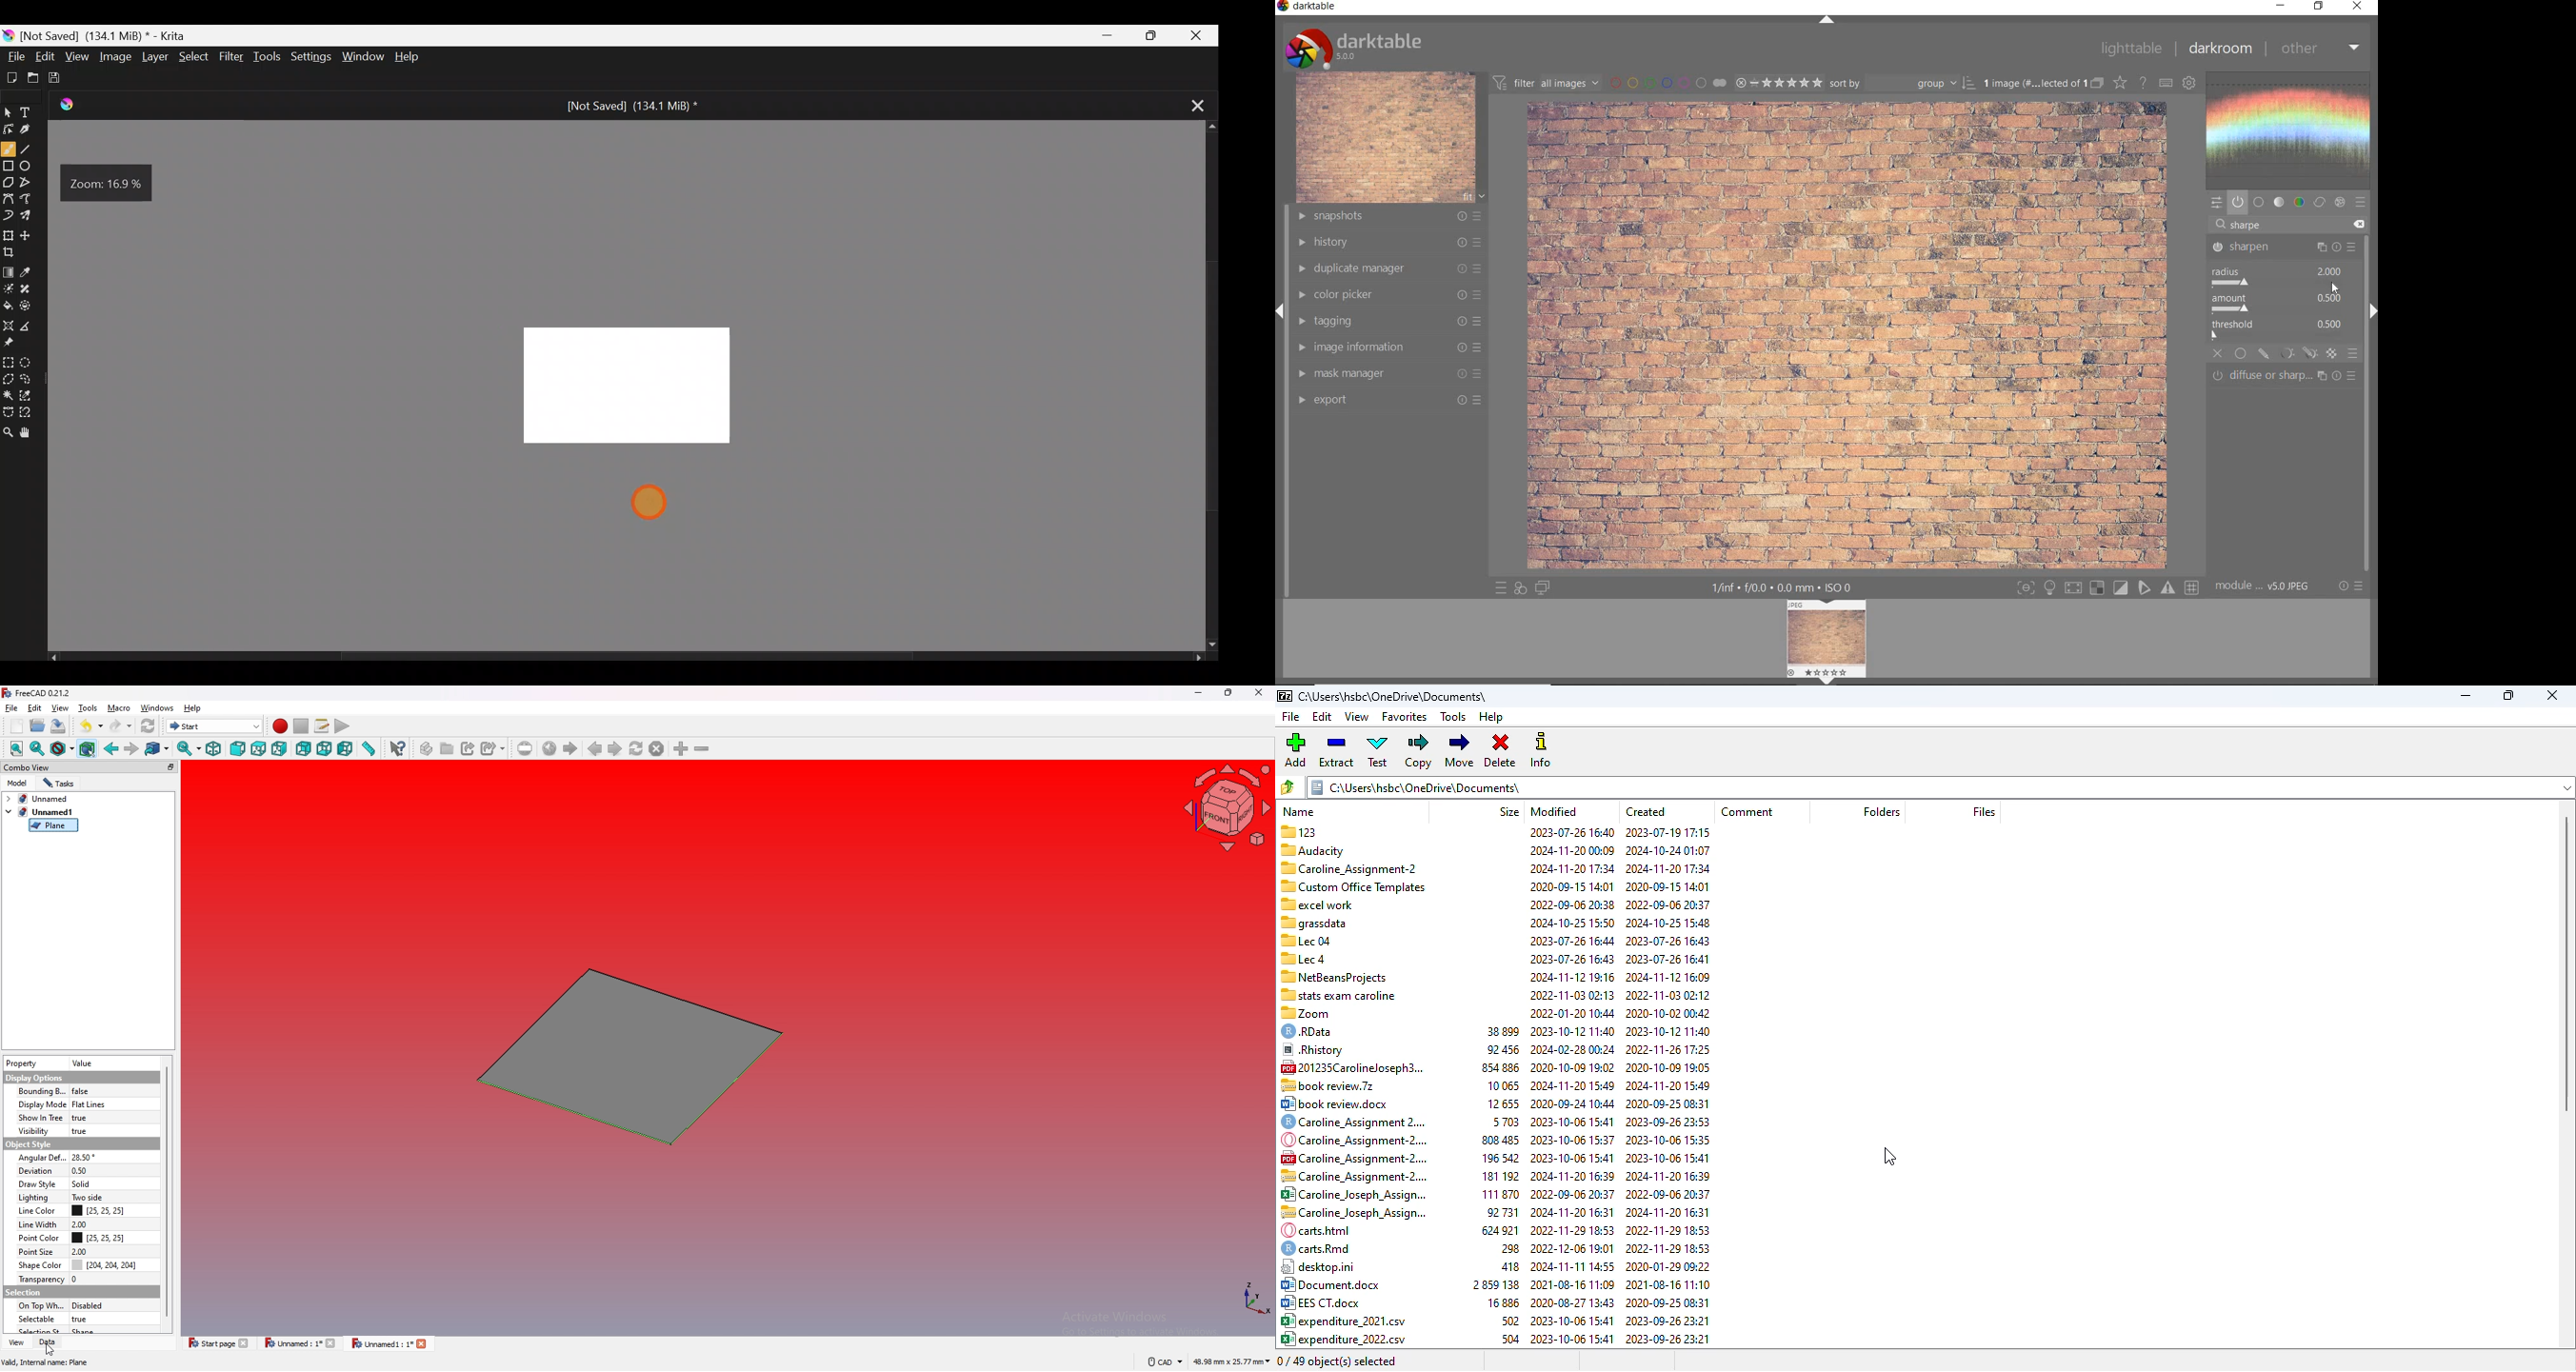 This screenshot has width=2576, height=1372. Describe the element at coordinates (309, 56) in the screenshot. I see `Settings` at that location.